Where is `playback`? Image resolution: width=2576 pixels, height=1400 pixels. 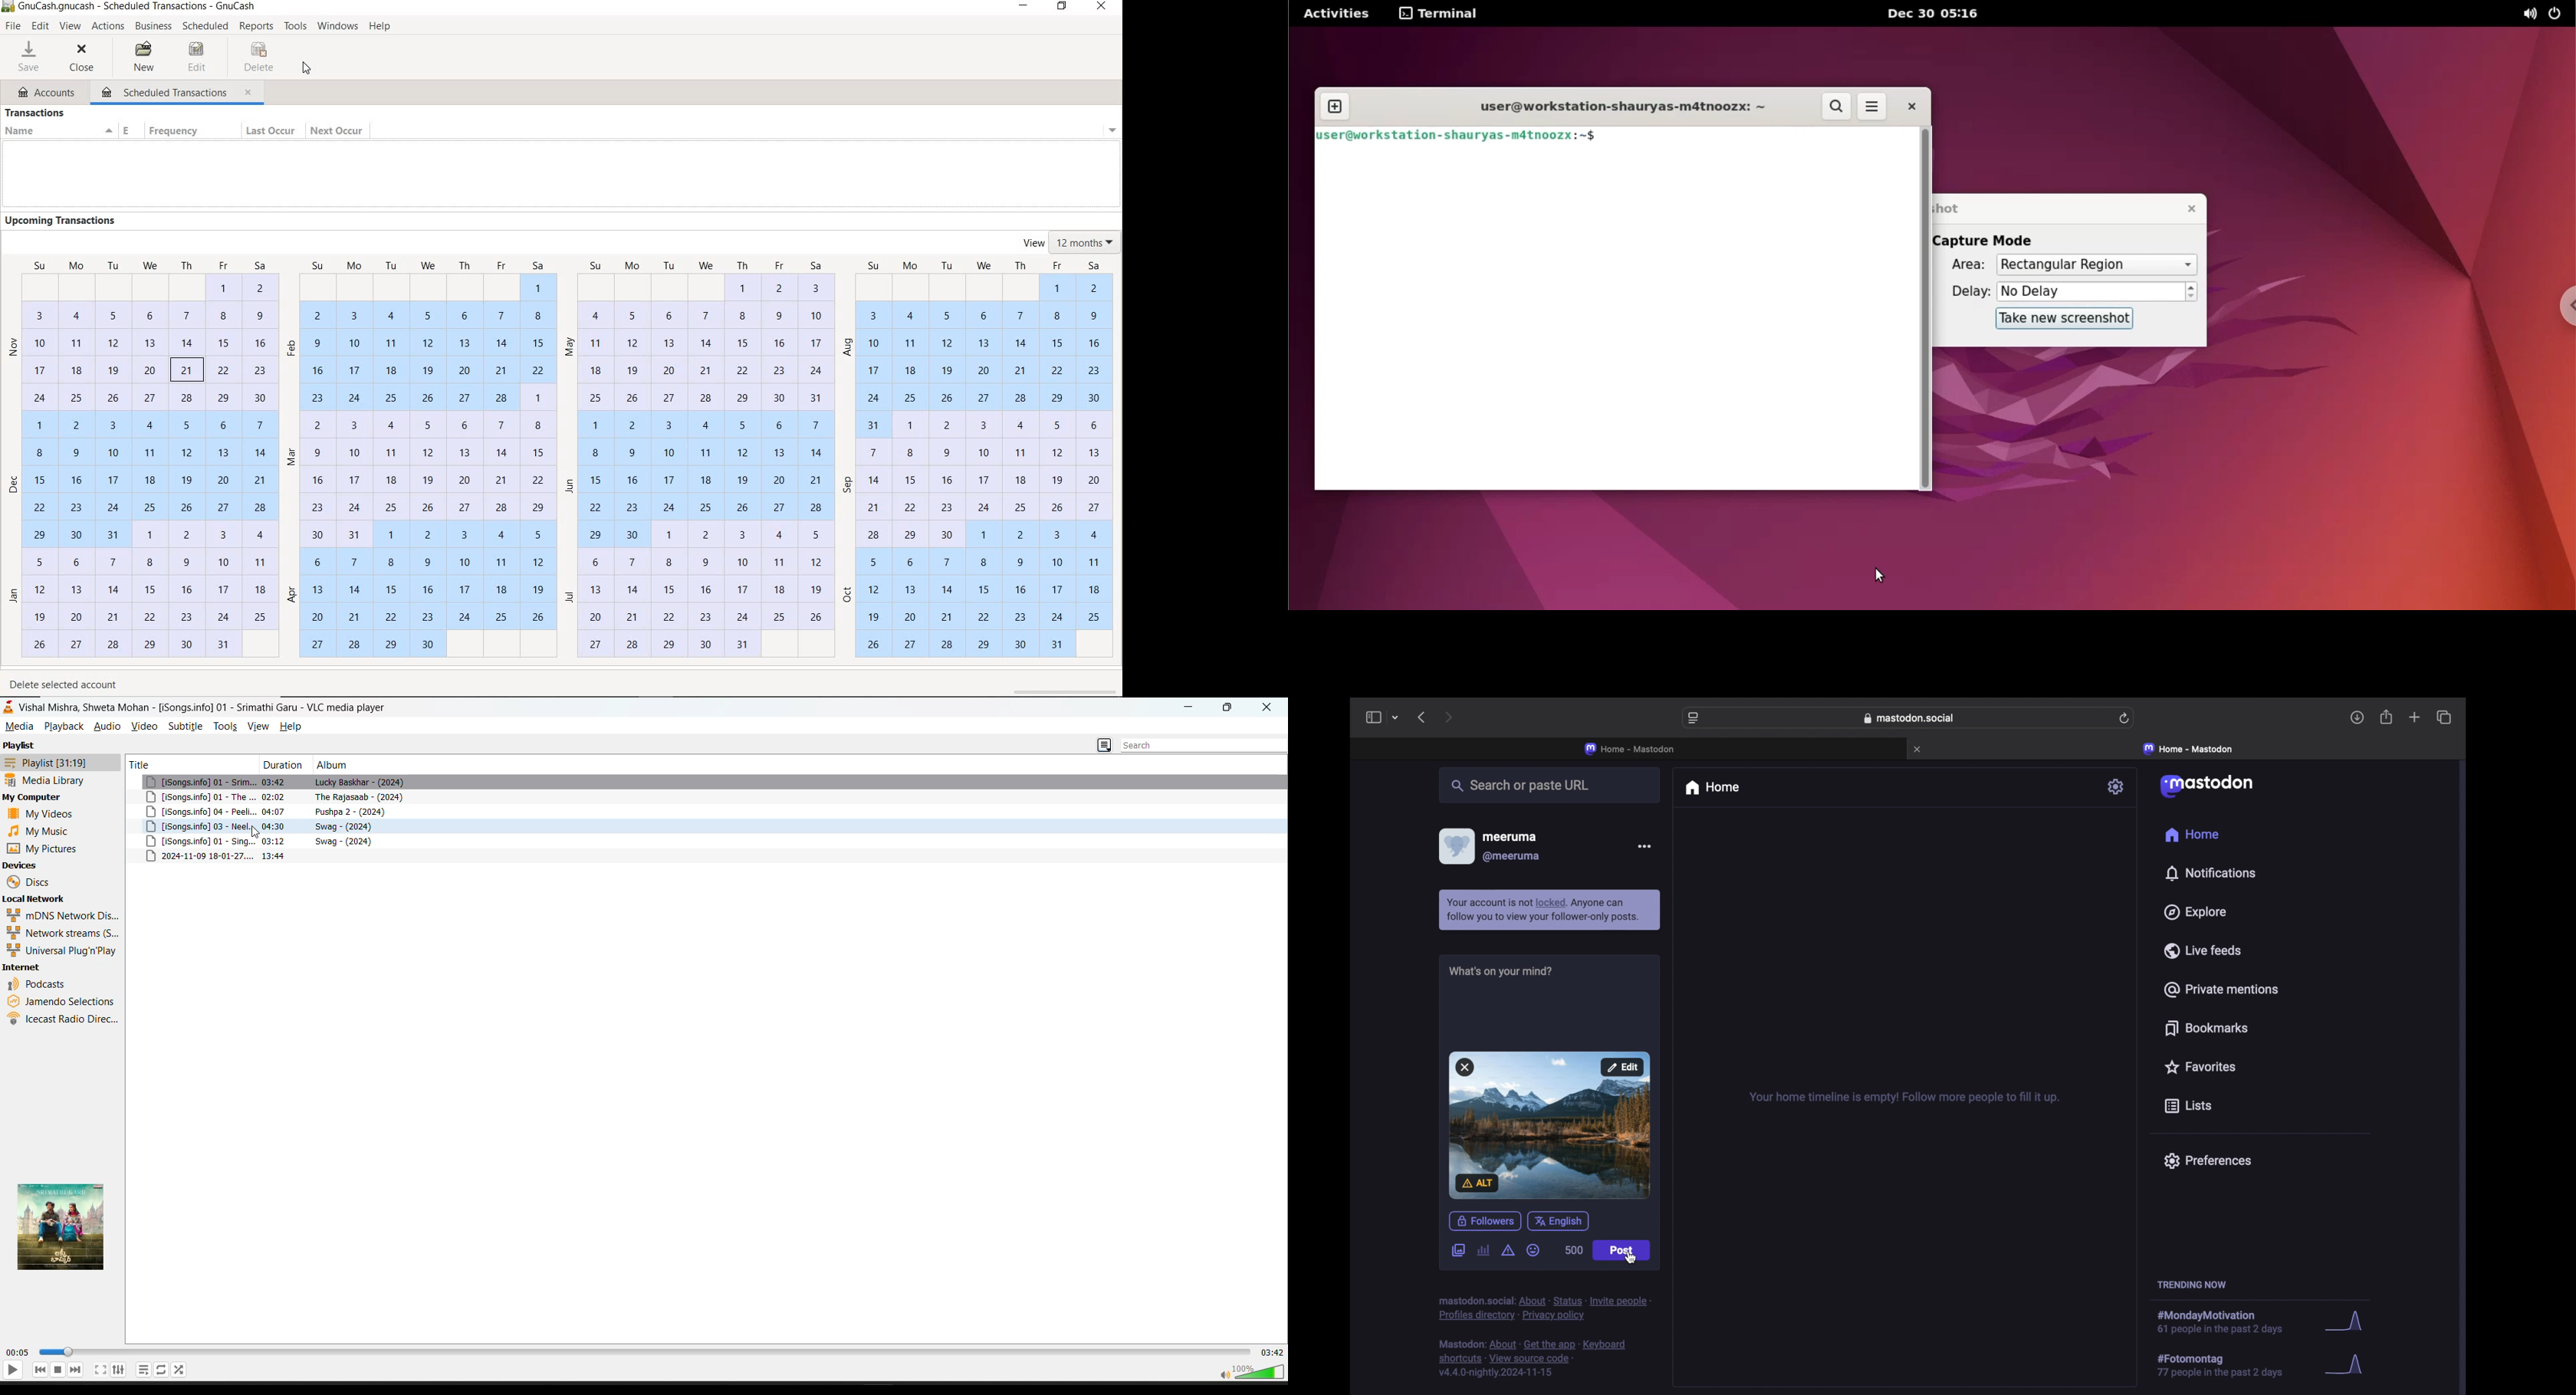
playback is located at coordinates (64, 726).